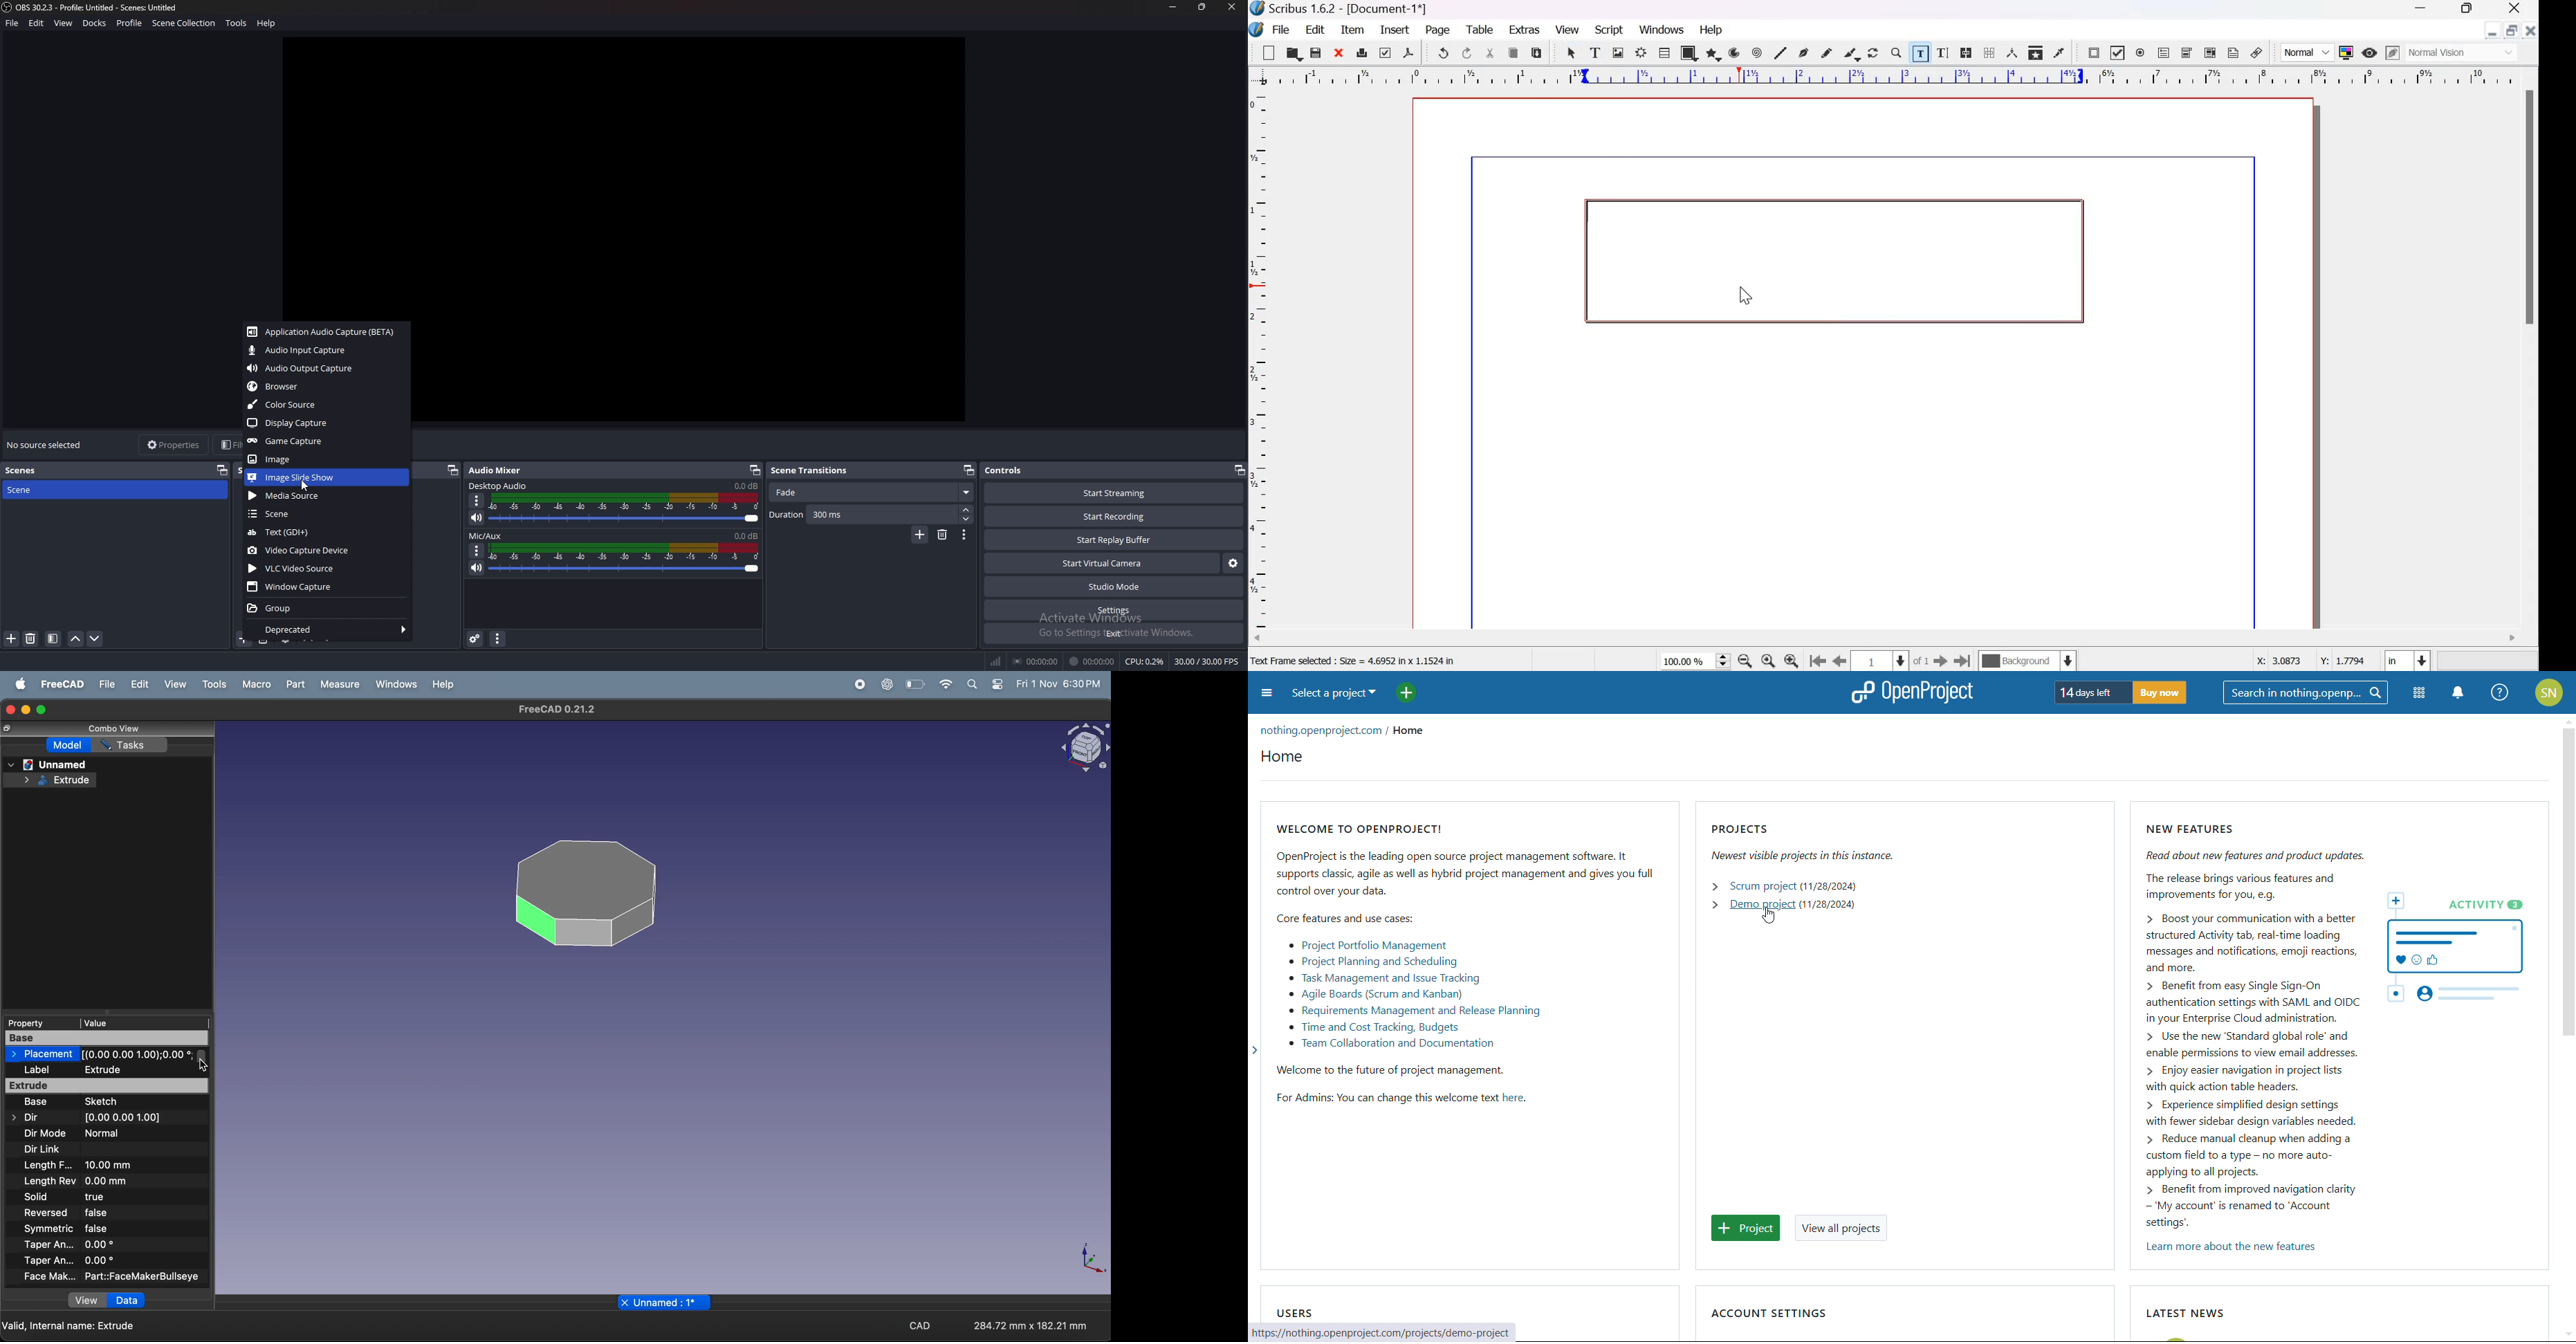  What do you see at coordinates (1116, 495) in the screenshot?
I see `start streaming` at bounding box center [1116, 495].